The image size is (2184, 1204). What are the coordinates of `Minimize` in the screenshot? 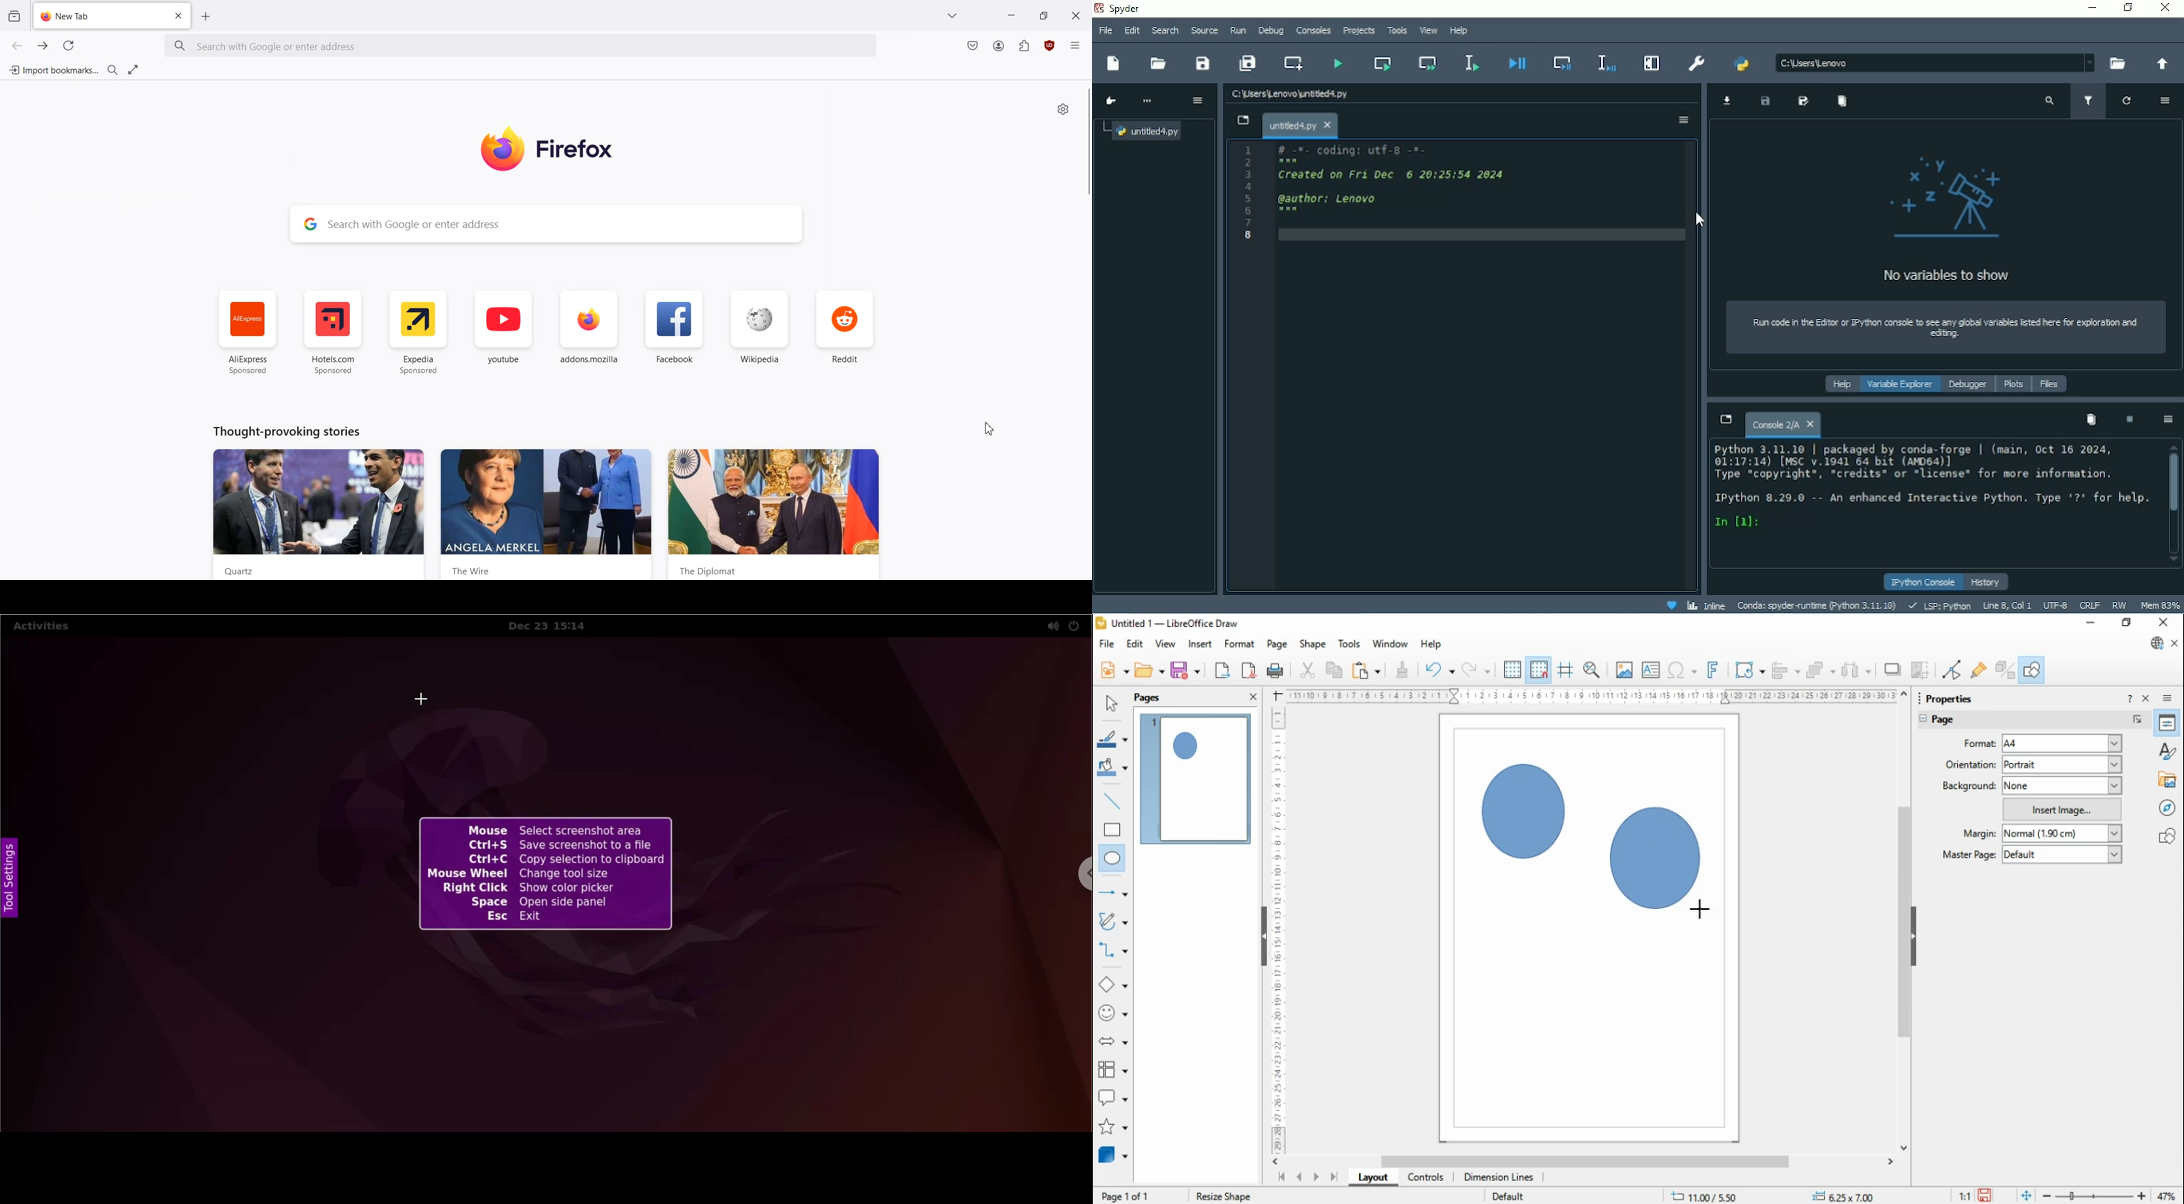 It's located at (1012, 15).